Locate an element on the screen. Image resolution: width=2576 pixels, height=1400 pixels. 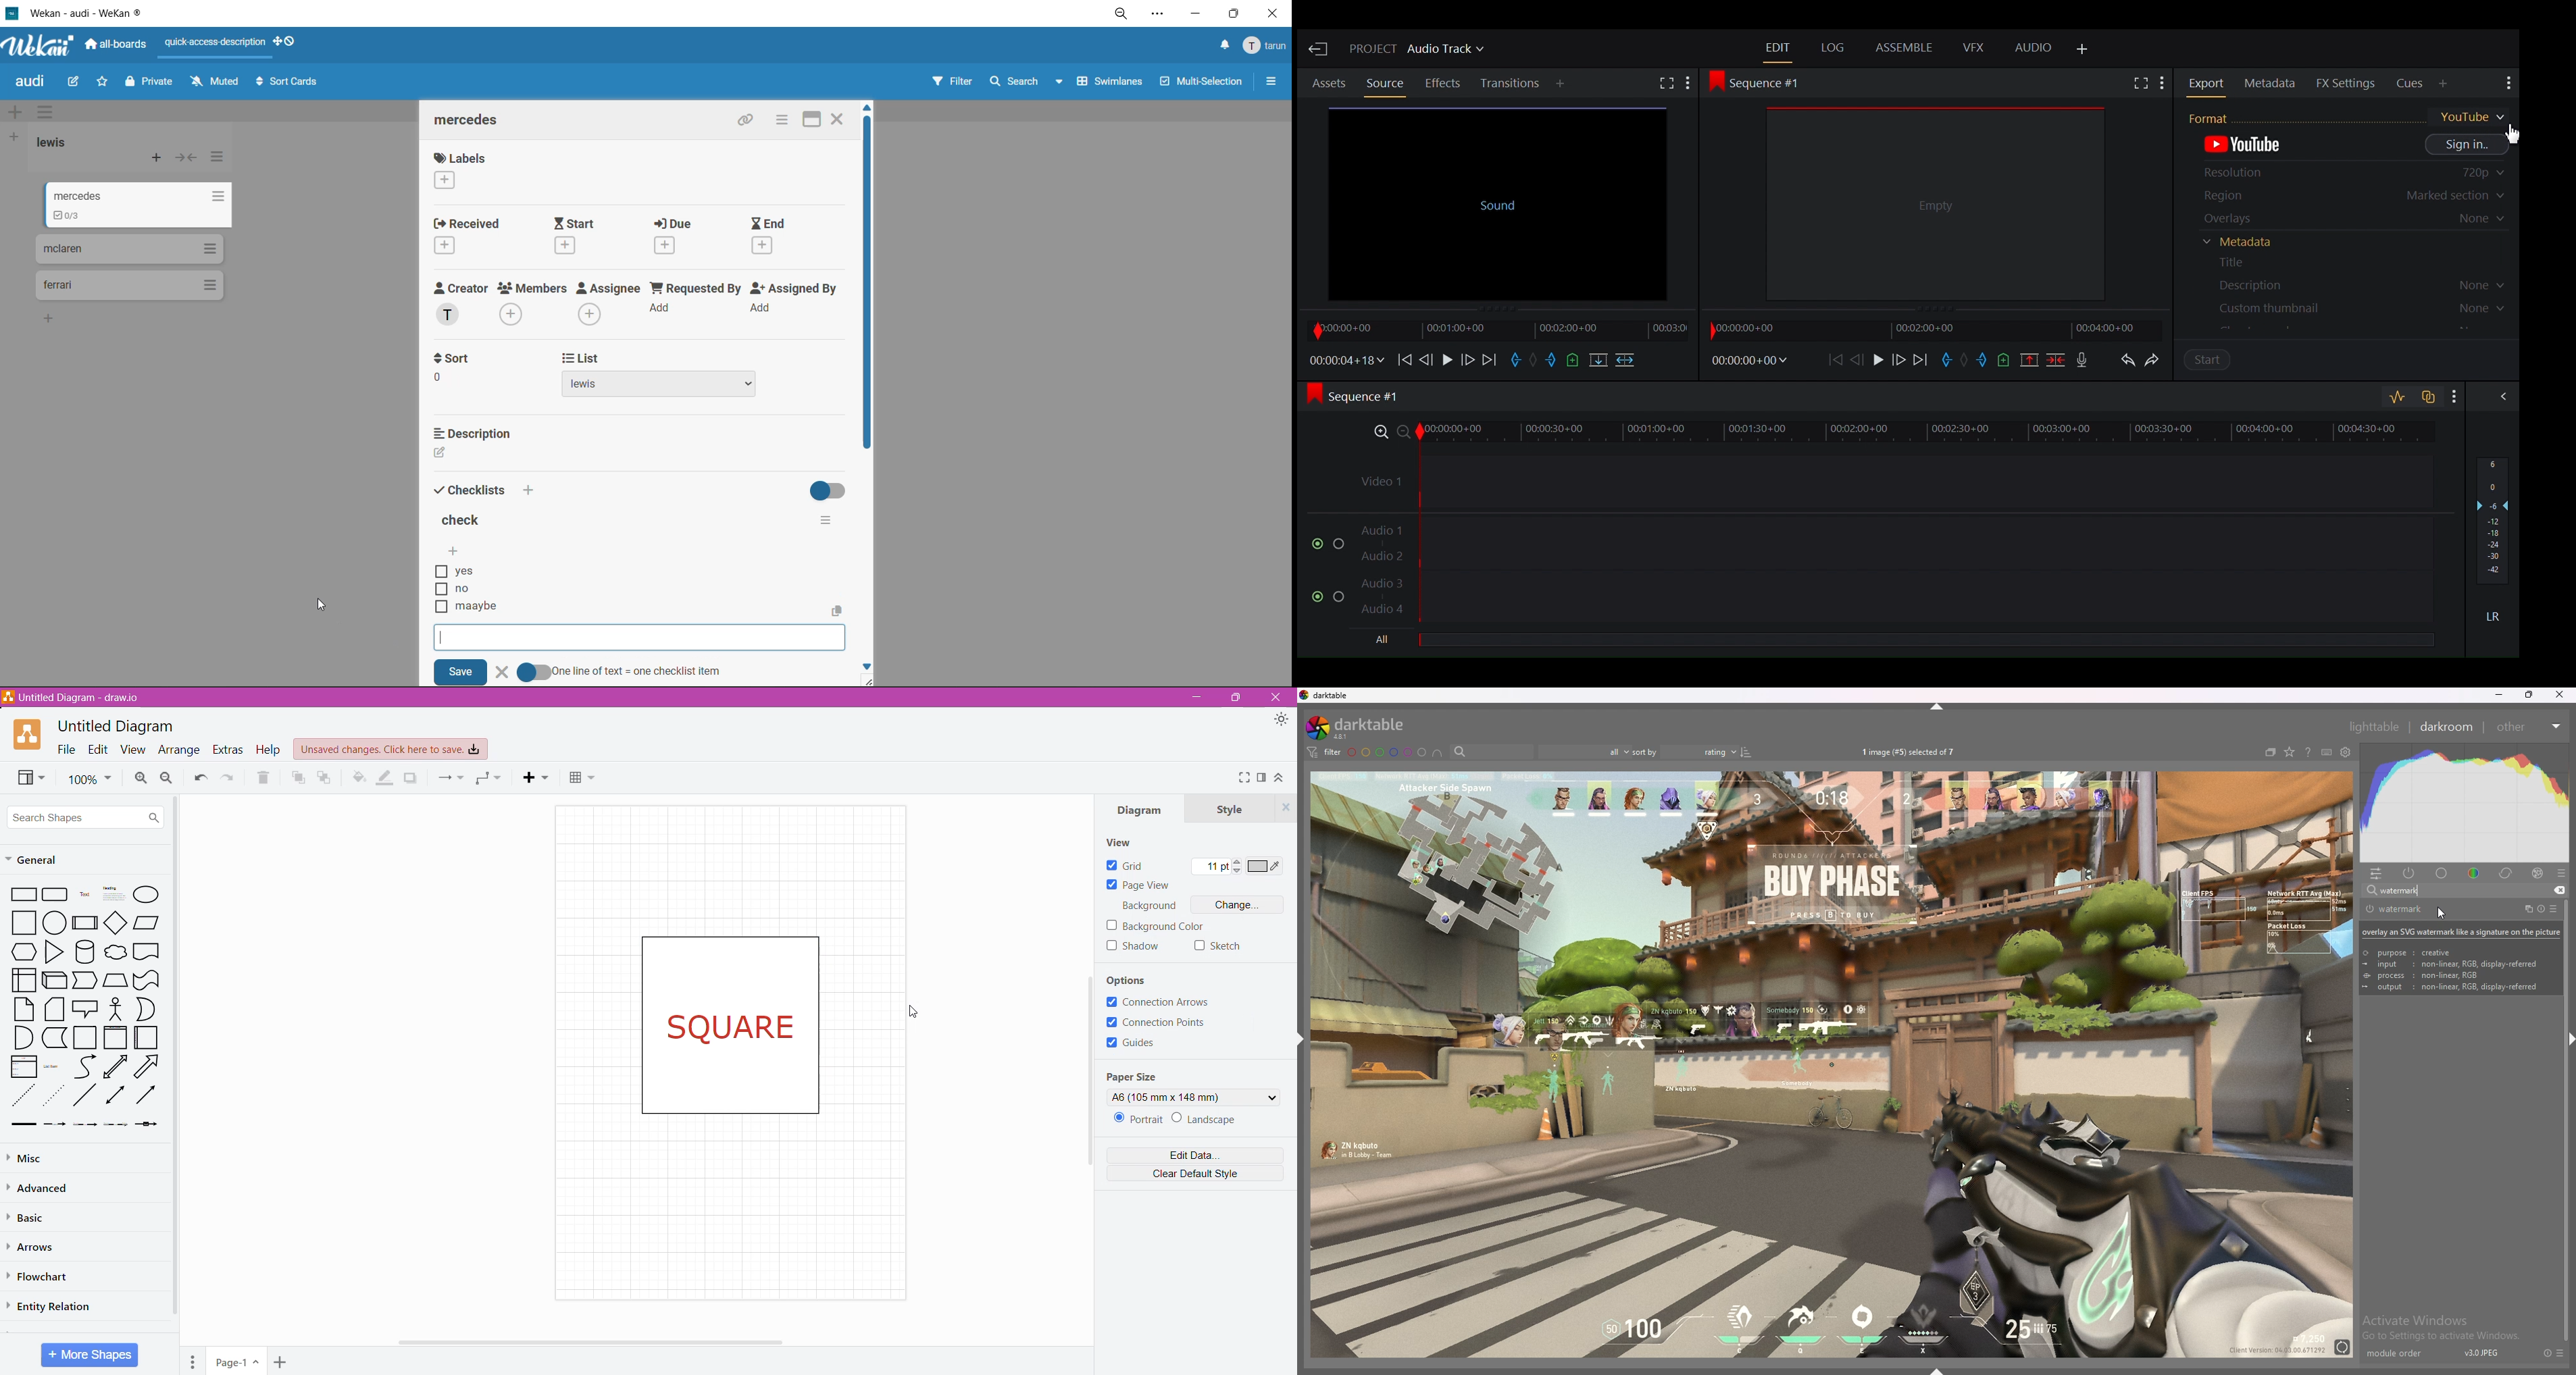
Connection Points - Click to enable/disable is located at coordinates (1163, 1023).